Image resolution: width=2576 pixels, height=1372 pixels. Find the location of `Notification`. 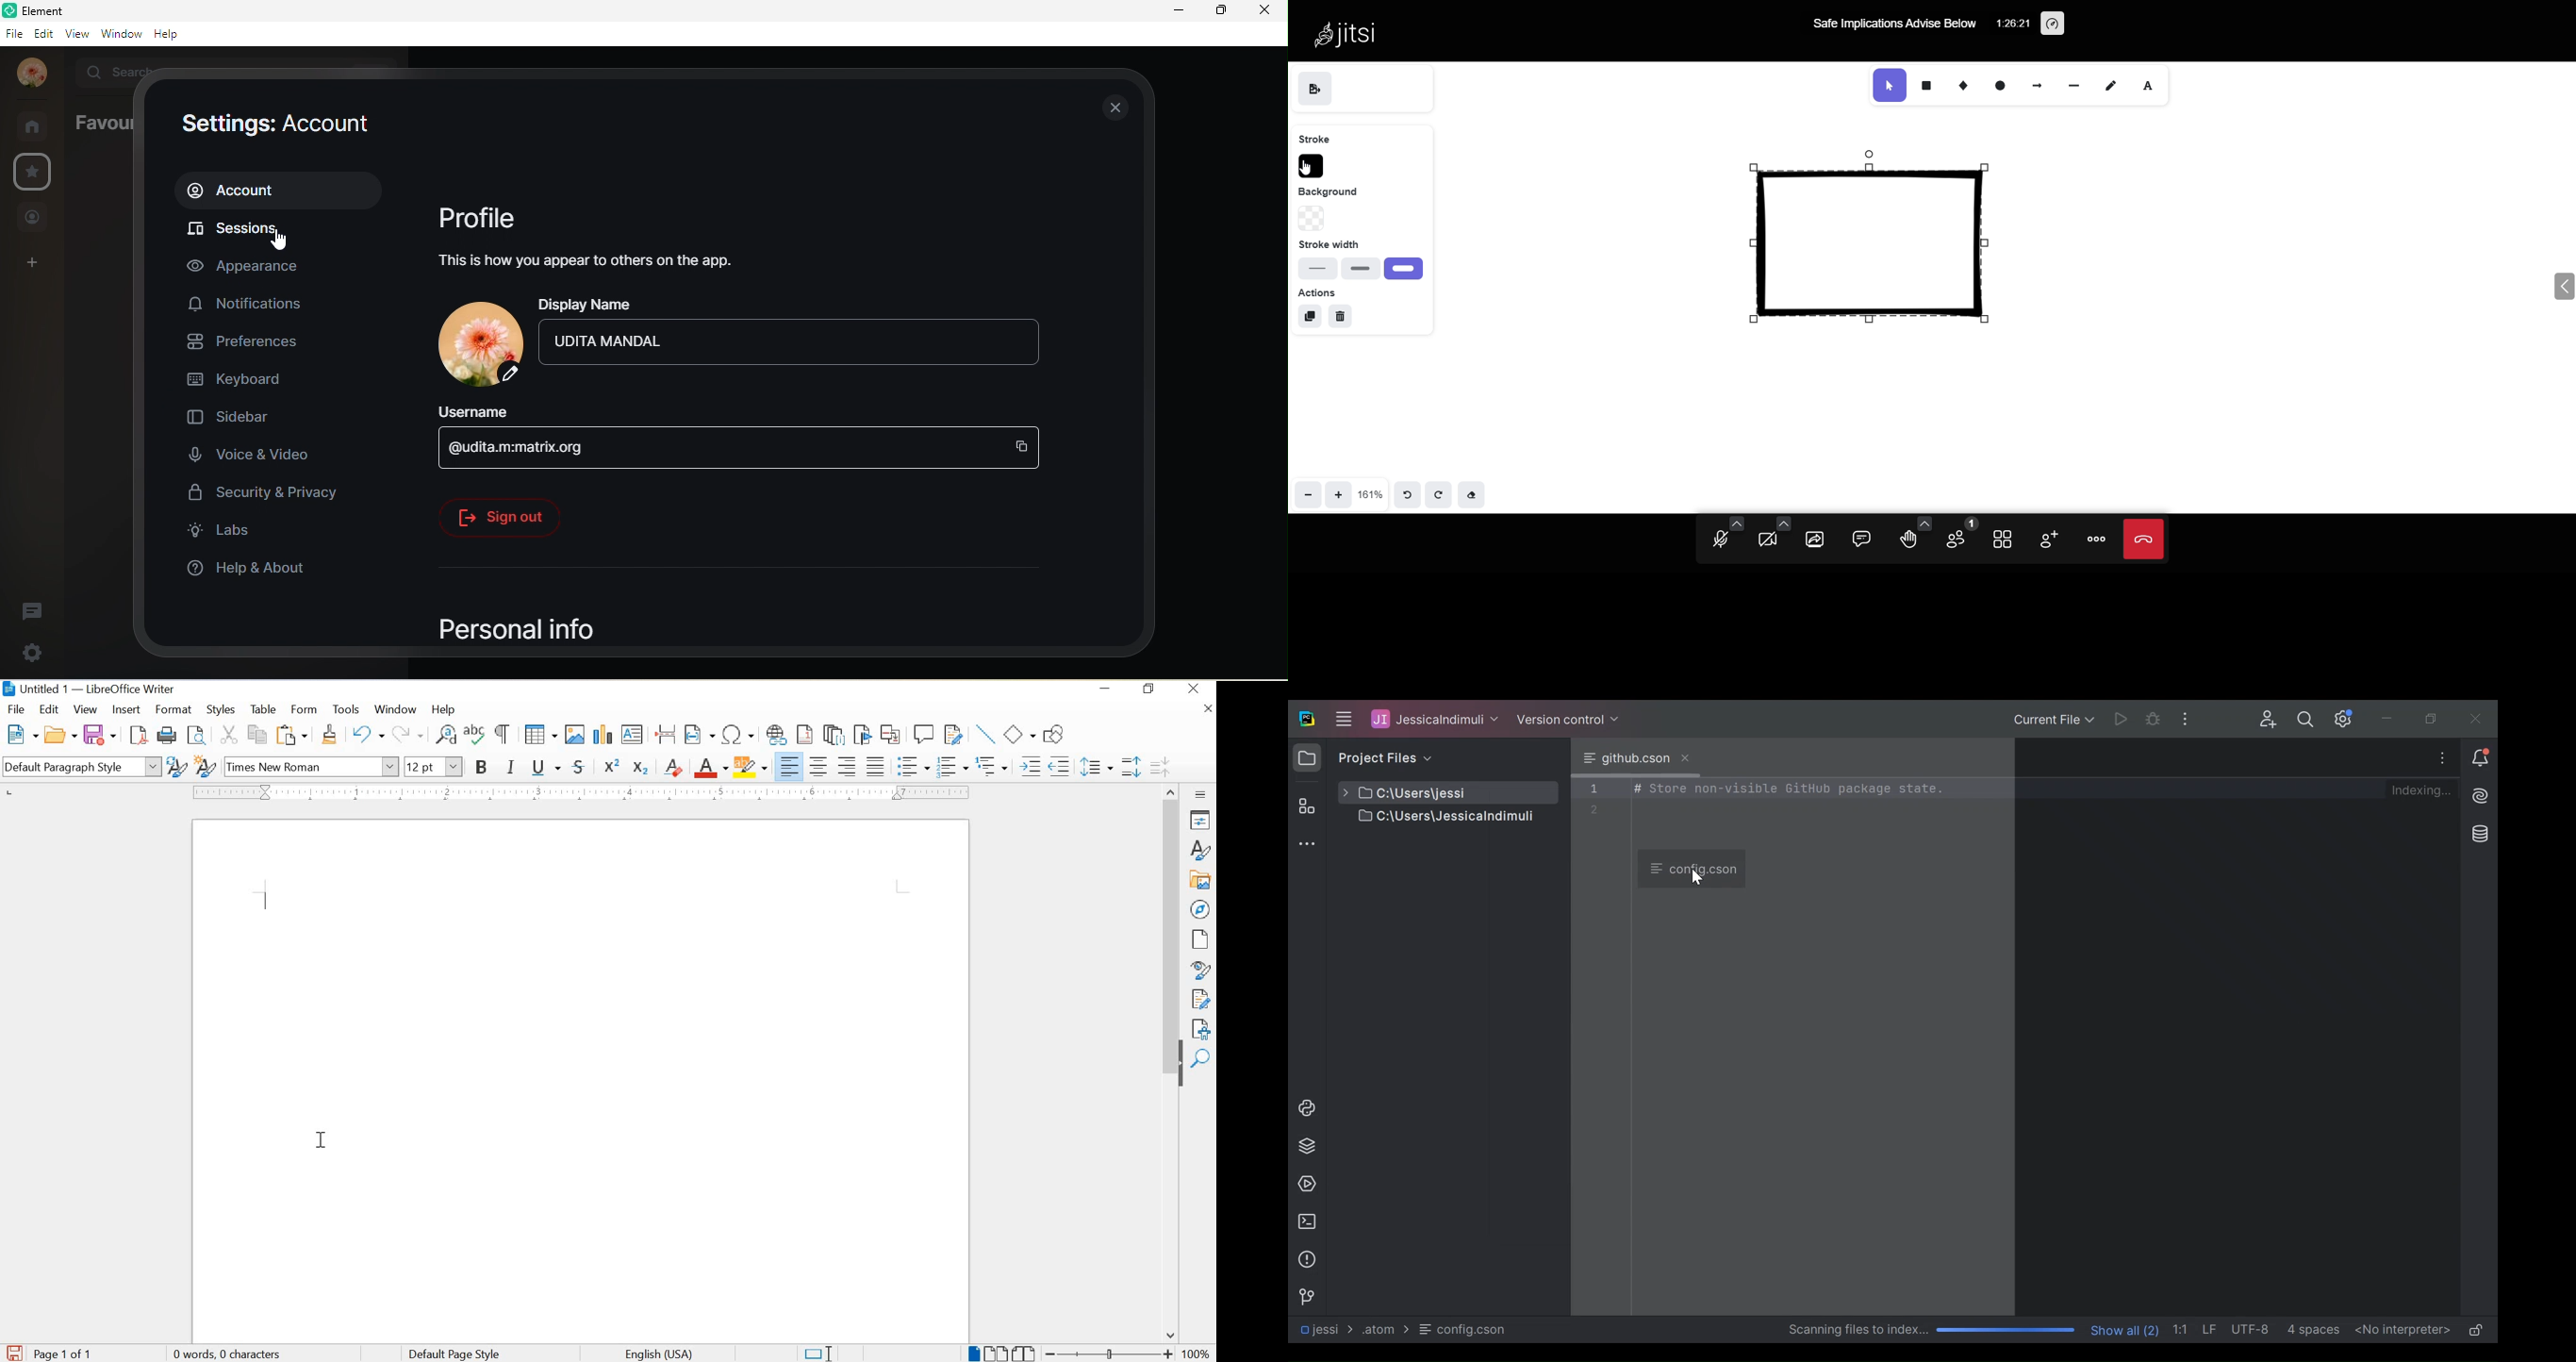

Notification is located at coordinates (2479, 757).